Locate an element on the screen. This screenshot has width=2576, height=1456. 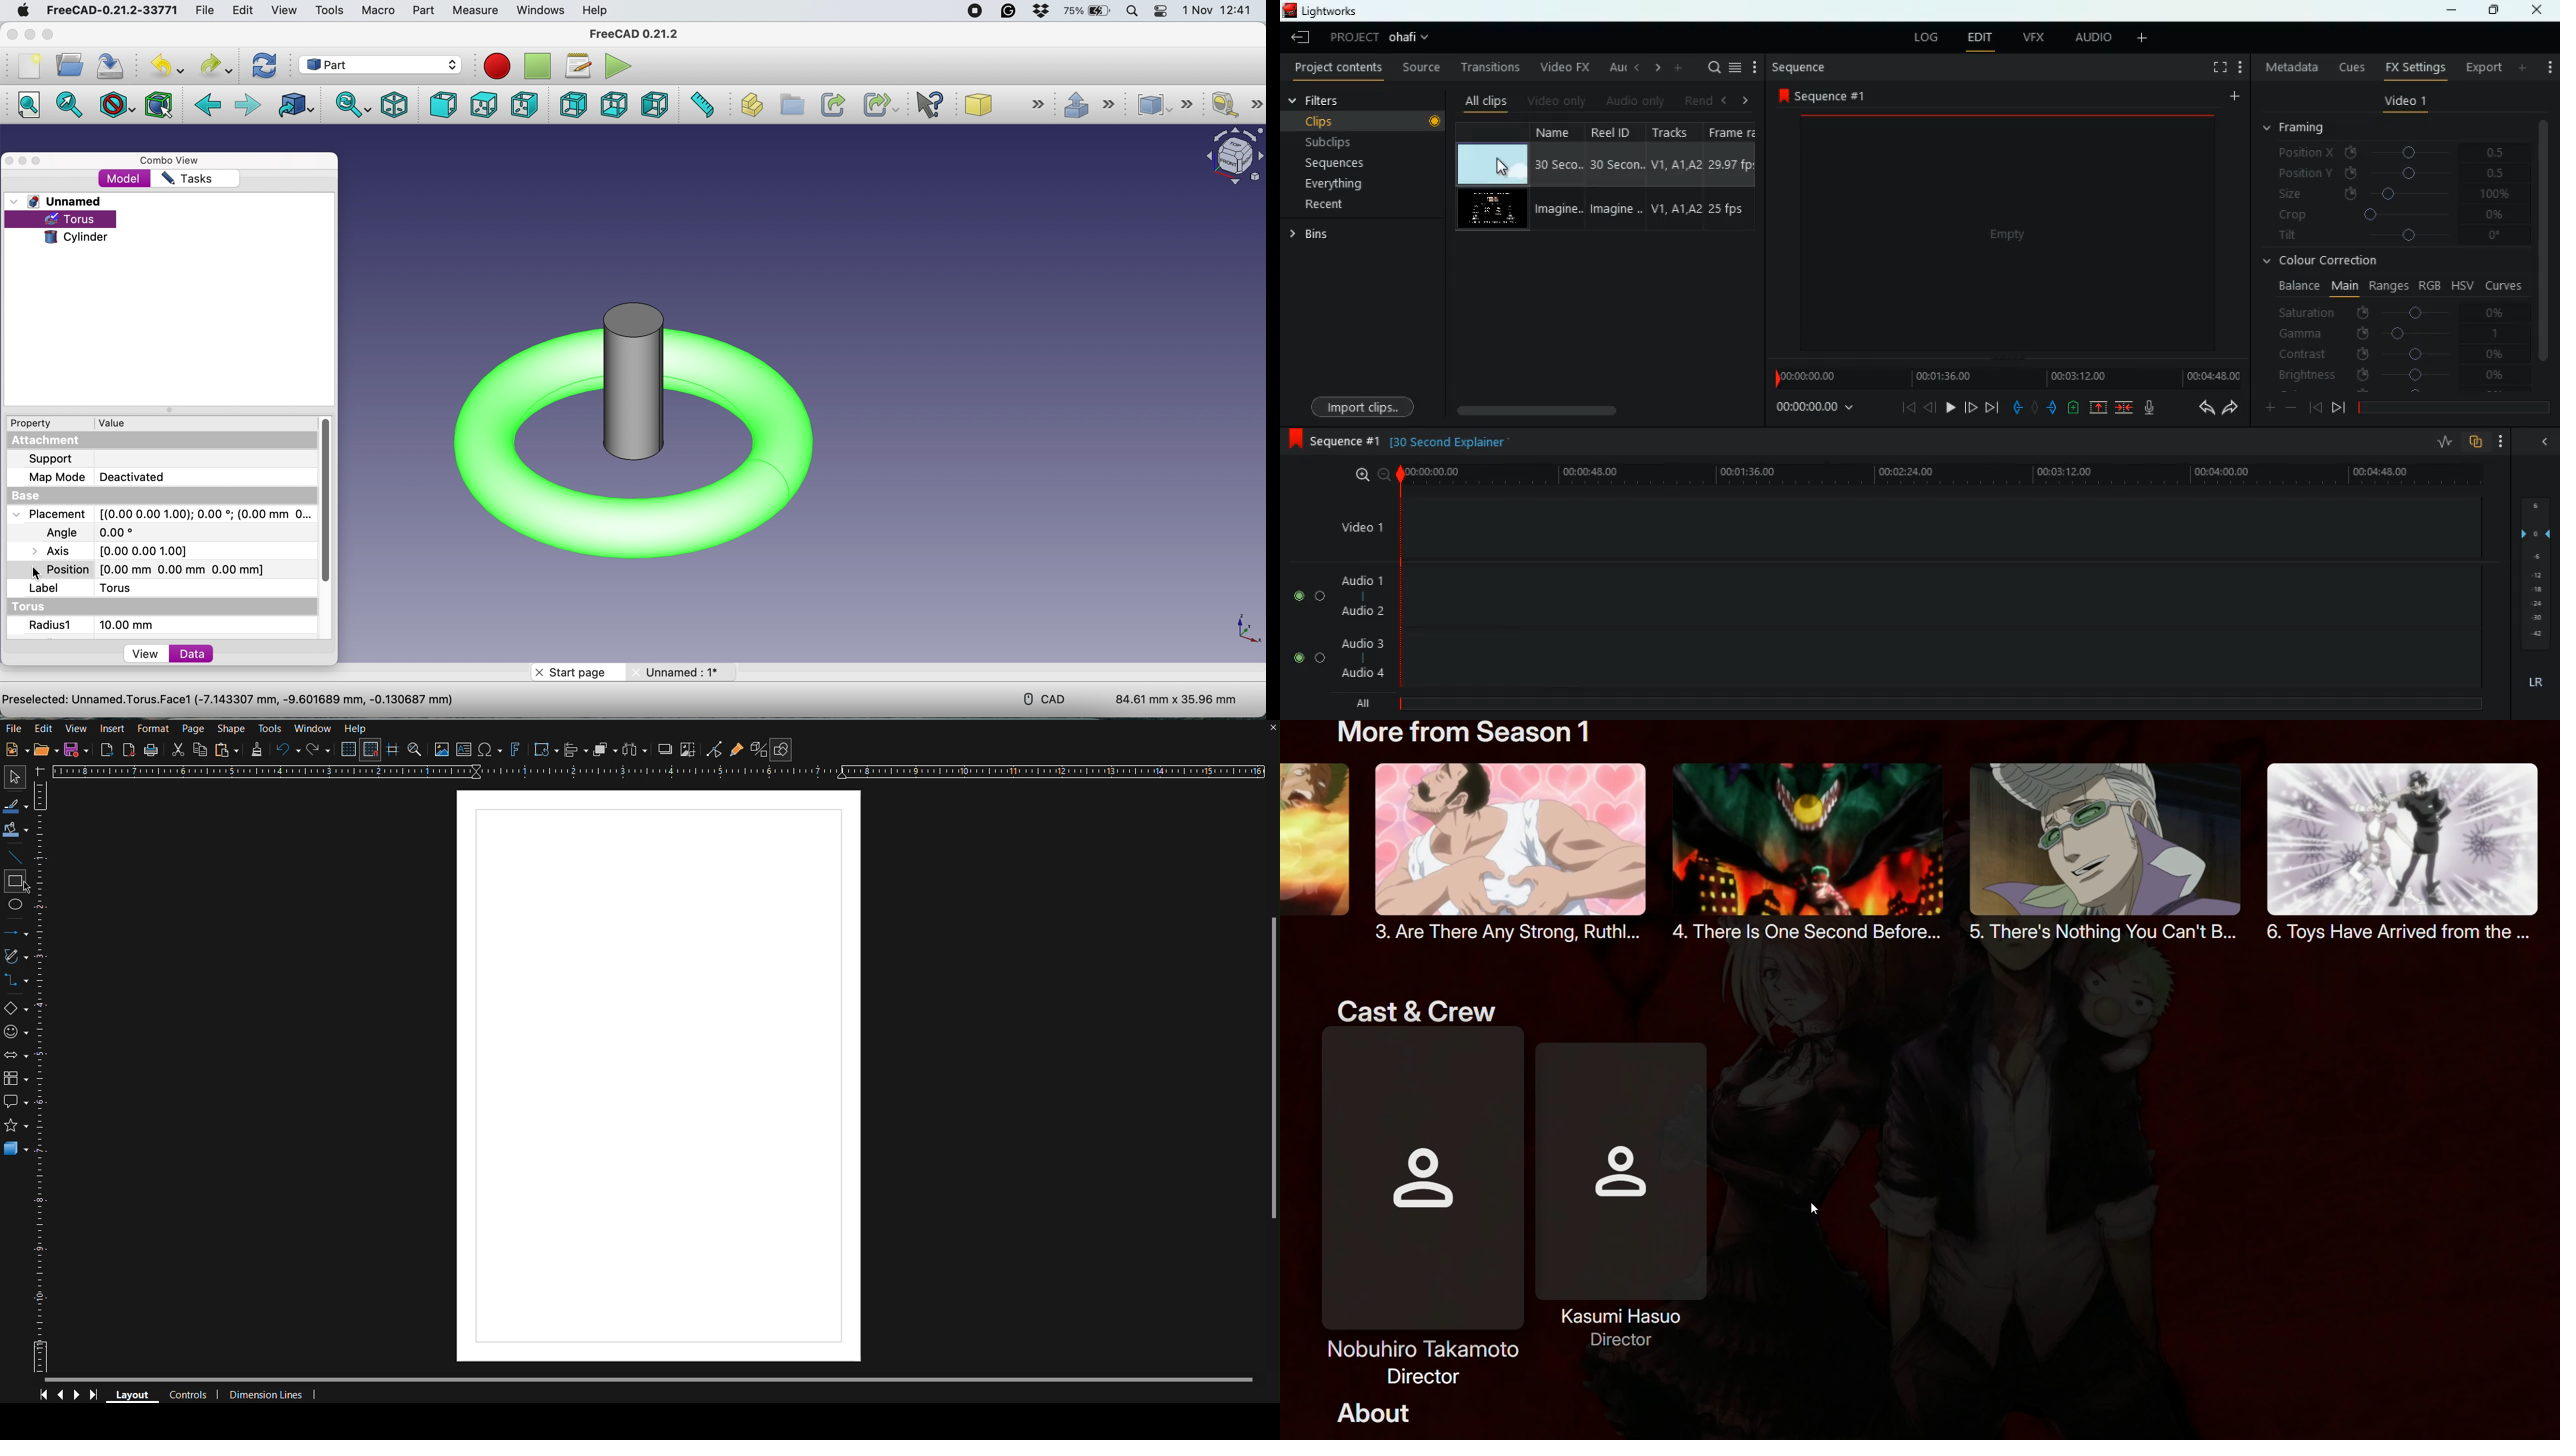
create sub link is located at coordinates (878, 106).